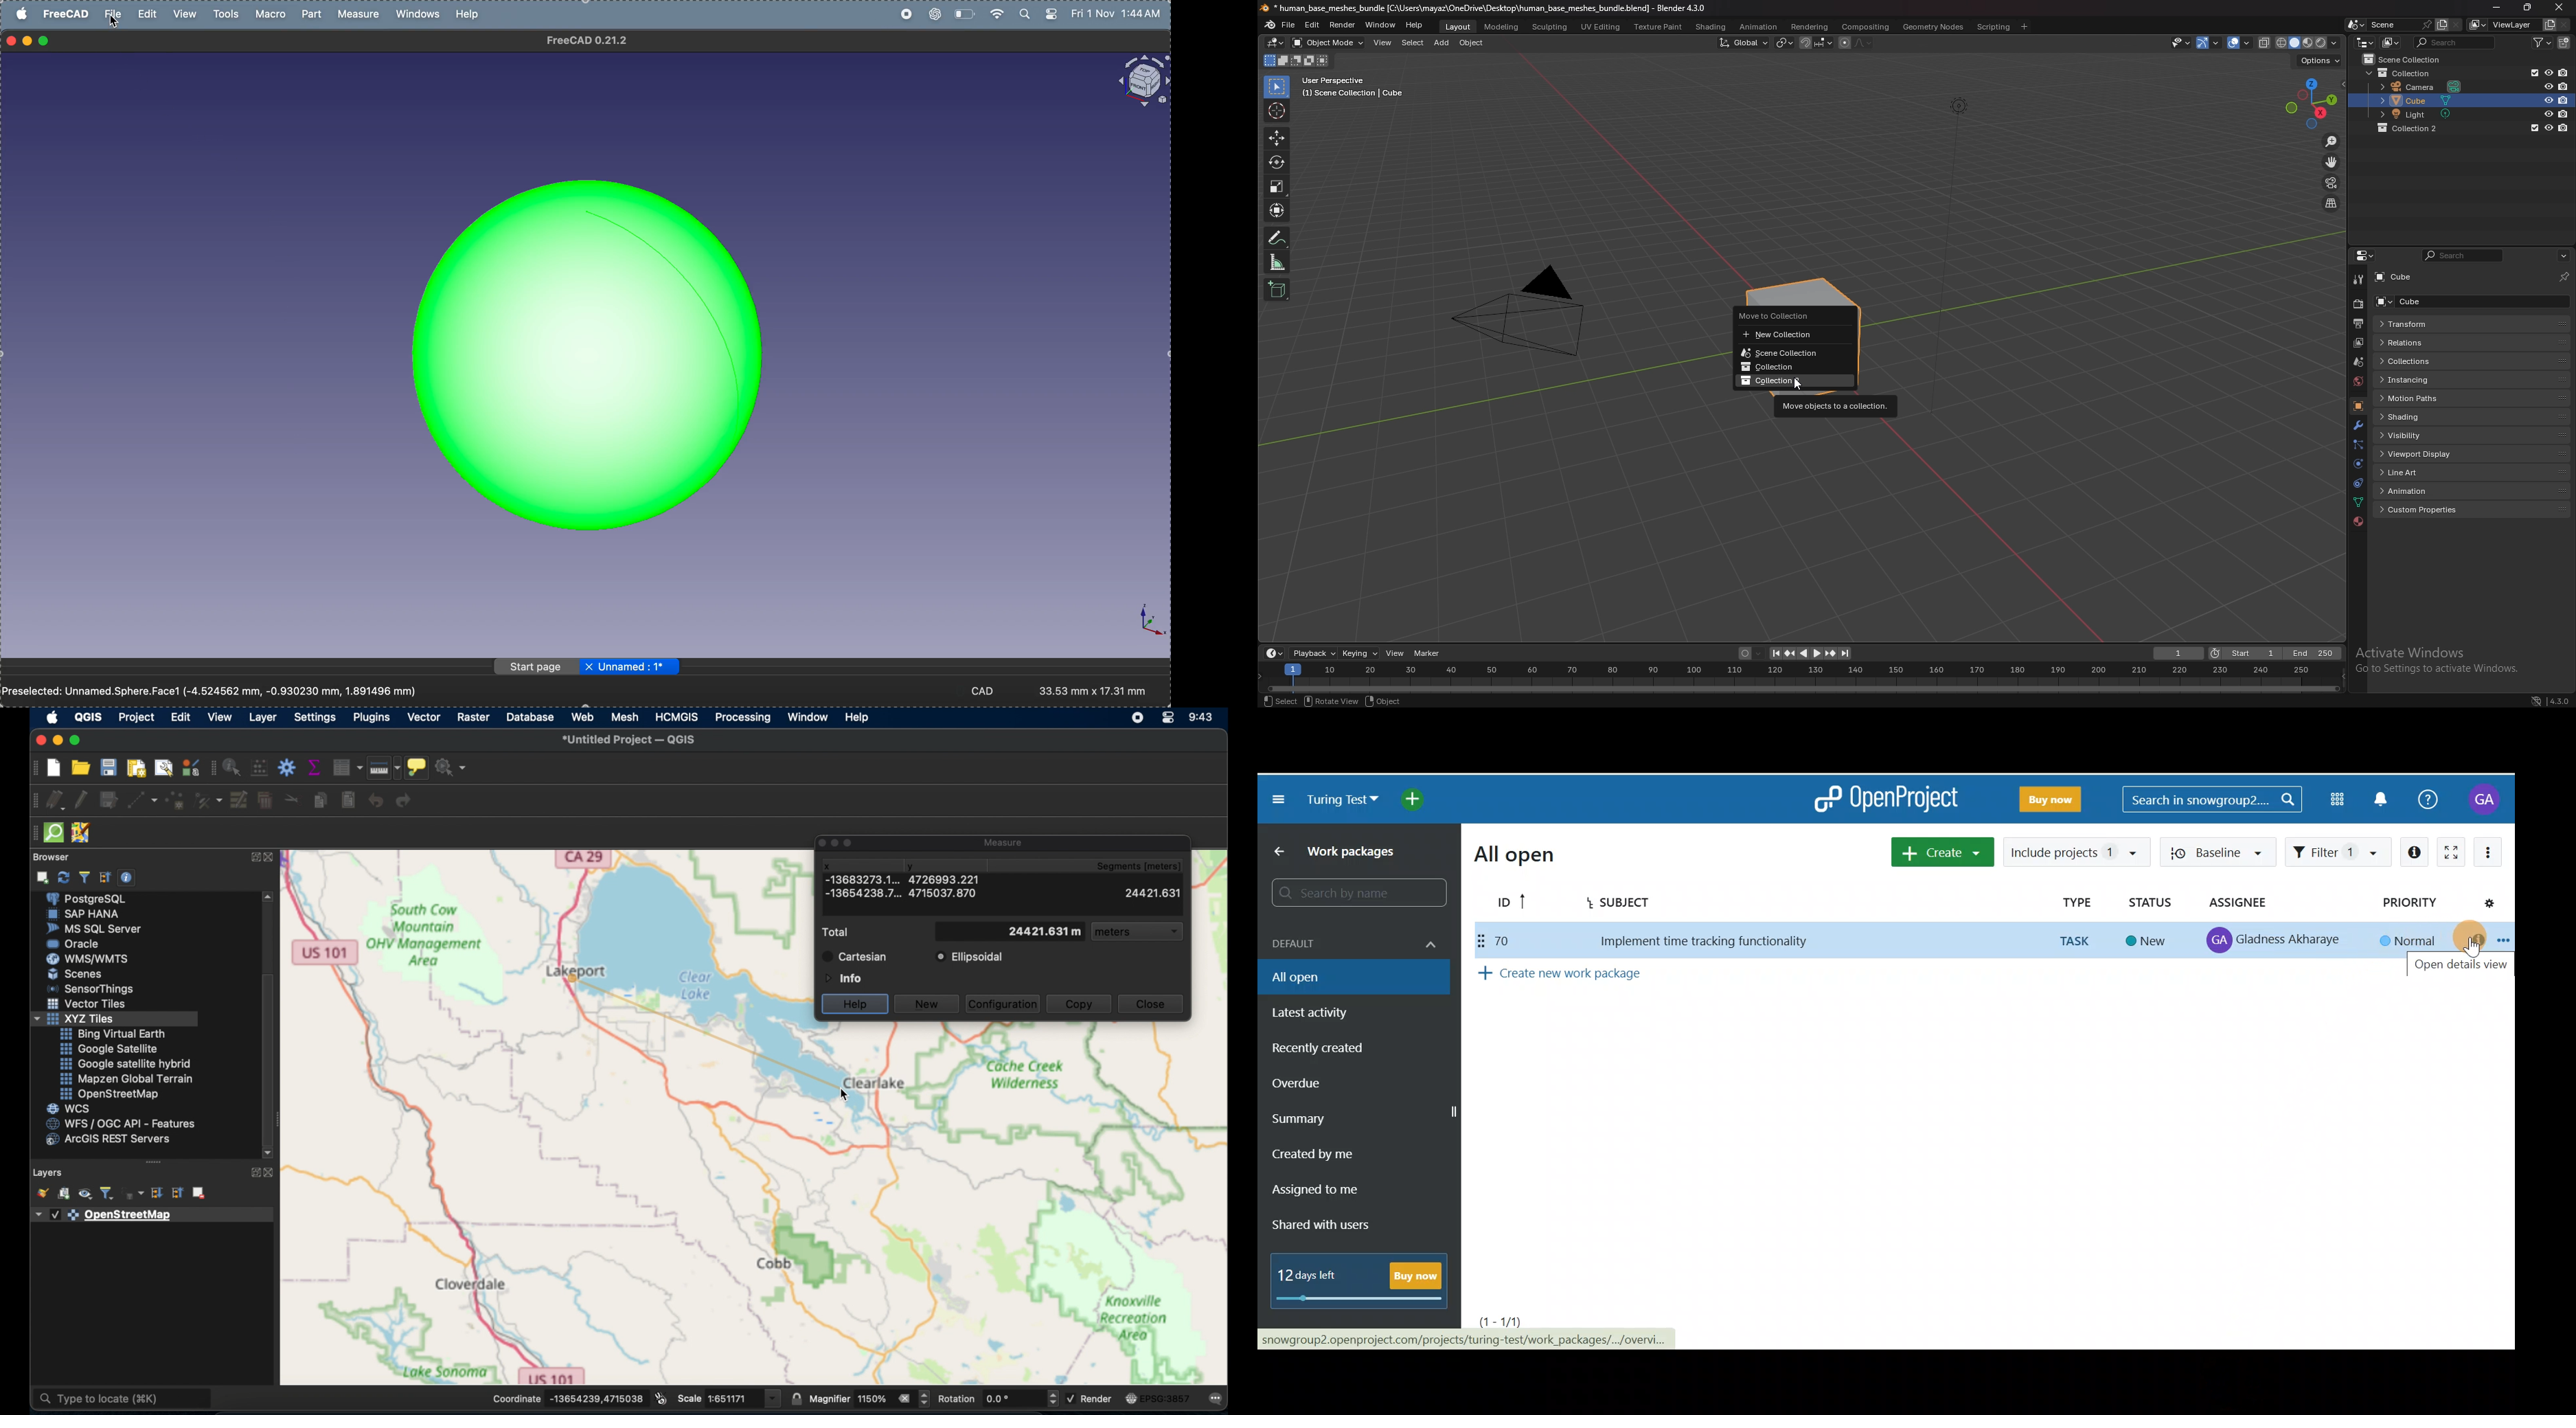 This screenshot has height=1428, width=2576. I want to click on JSOM remote, so click(80, 831).